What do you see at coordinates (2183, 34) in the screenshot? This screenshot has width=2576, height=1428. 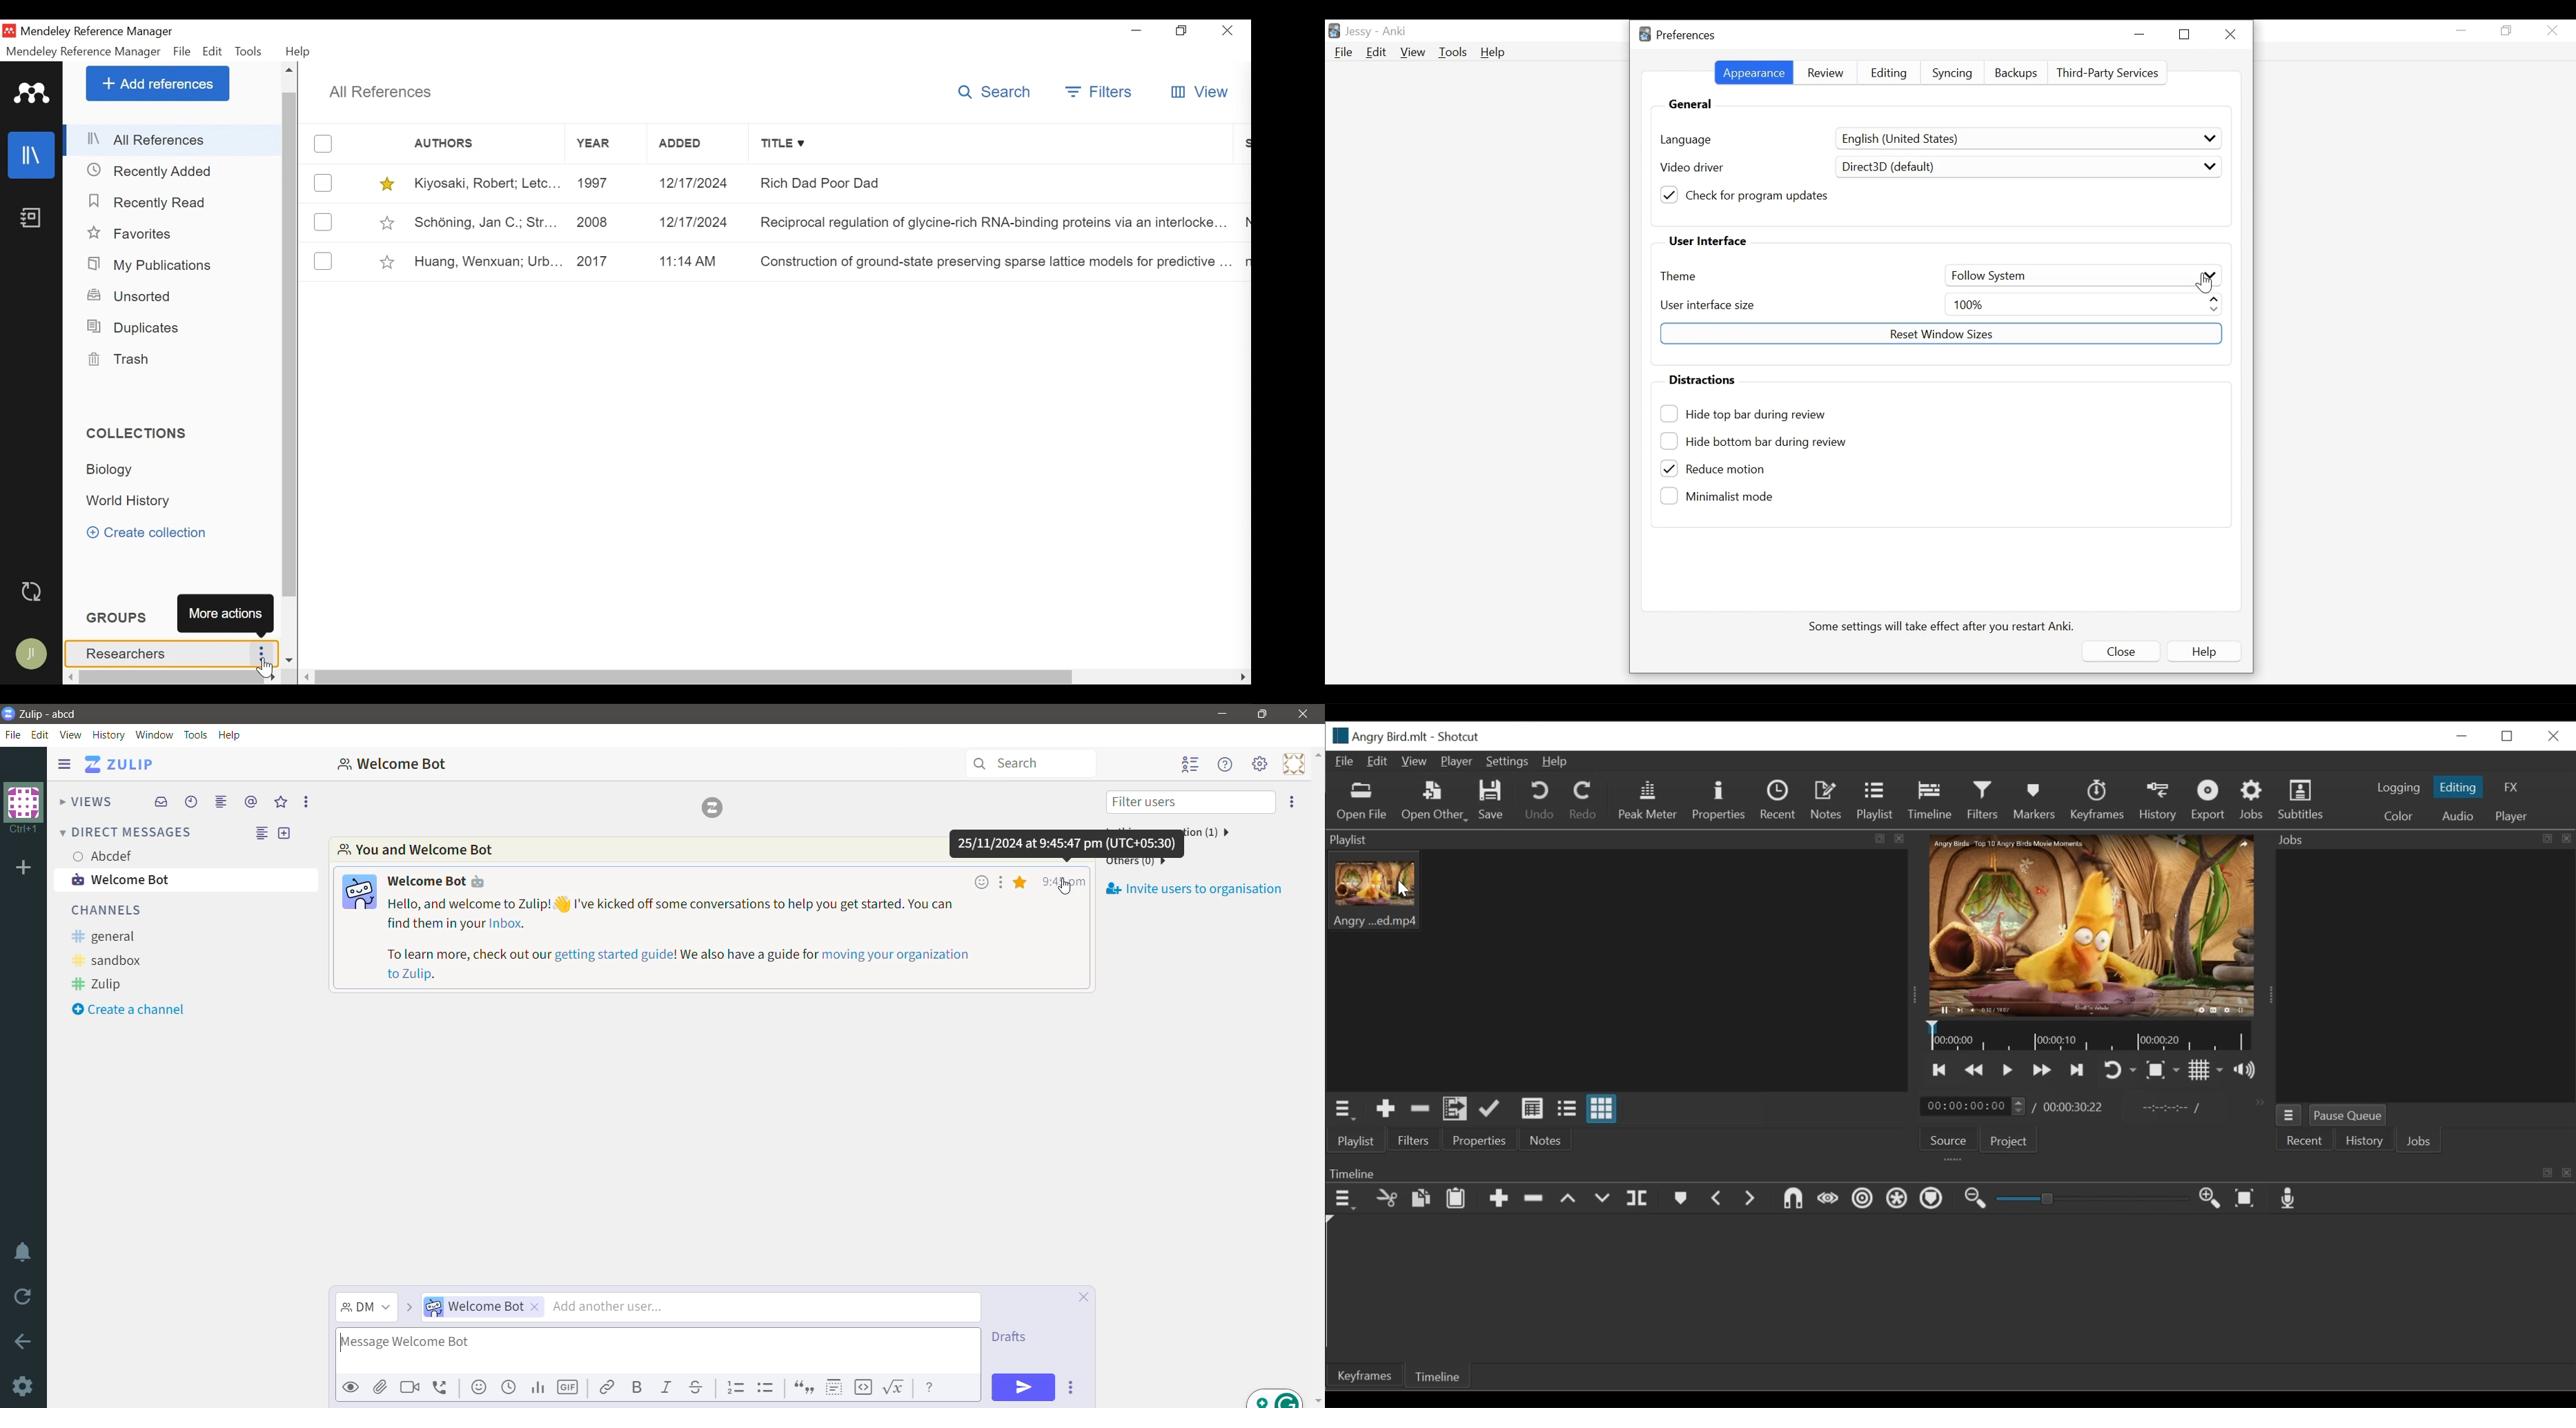 I see `Restore` at bounding box center [2183, 34].